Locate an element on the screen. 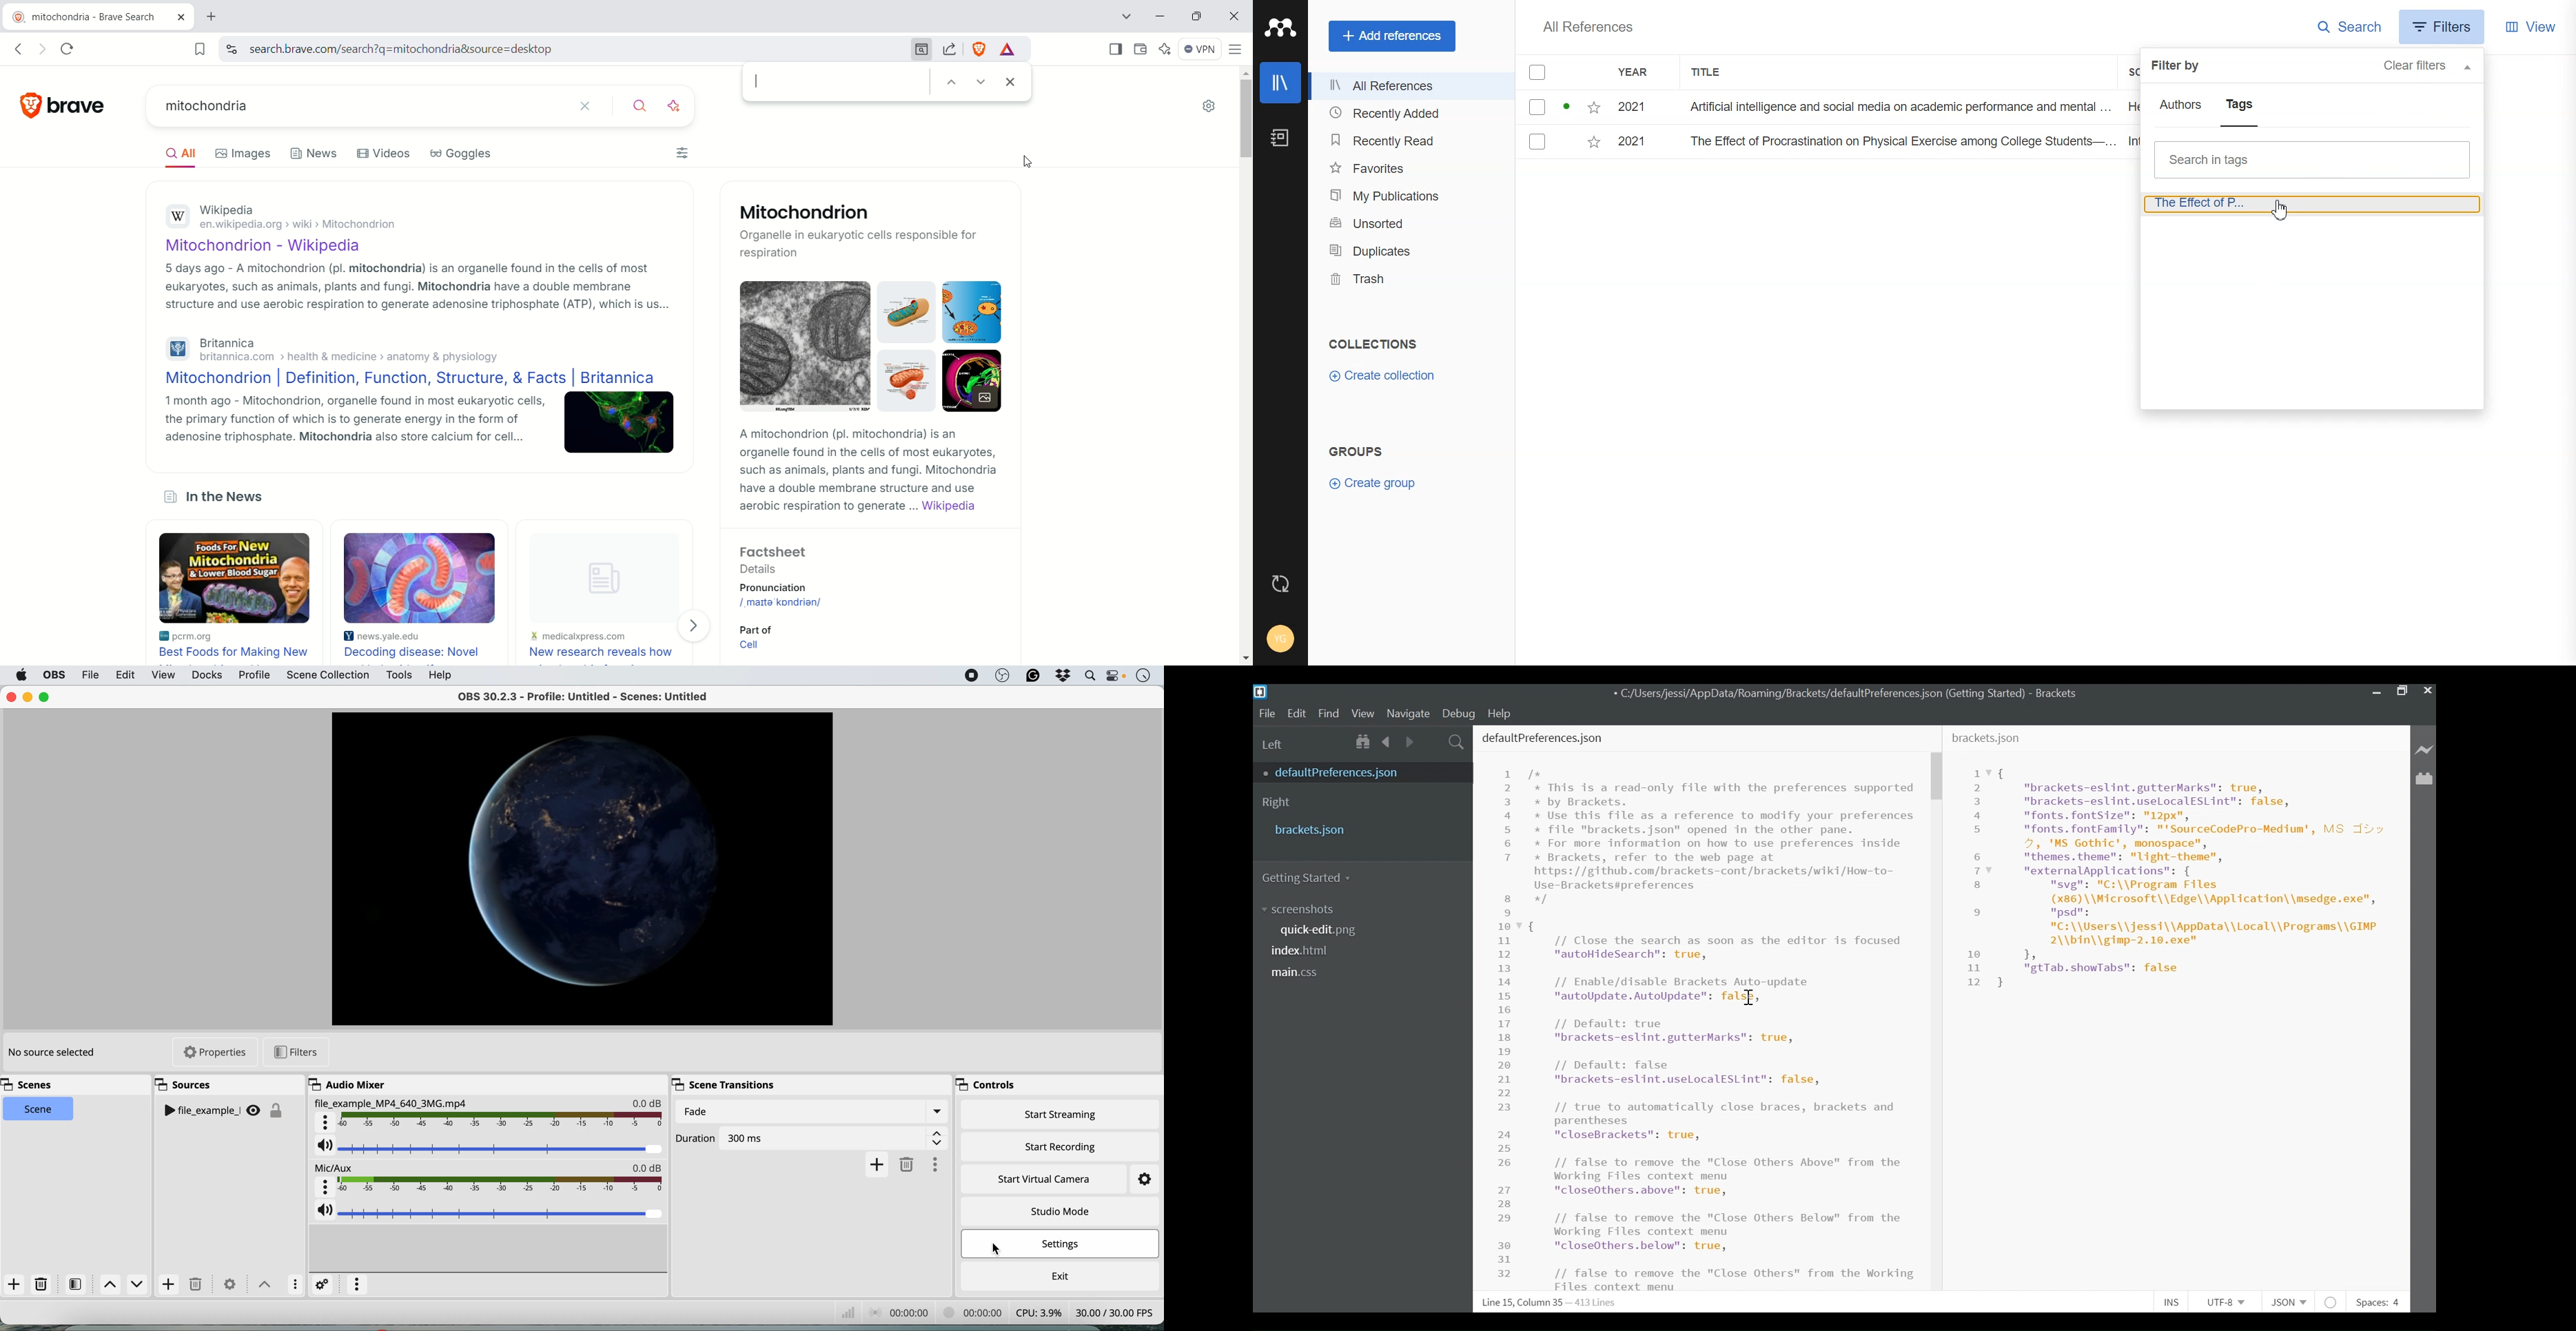 This screenshot has height=1344, width=2576. Create group is located at coordinates (1376, 482).